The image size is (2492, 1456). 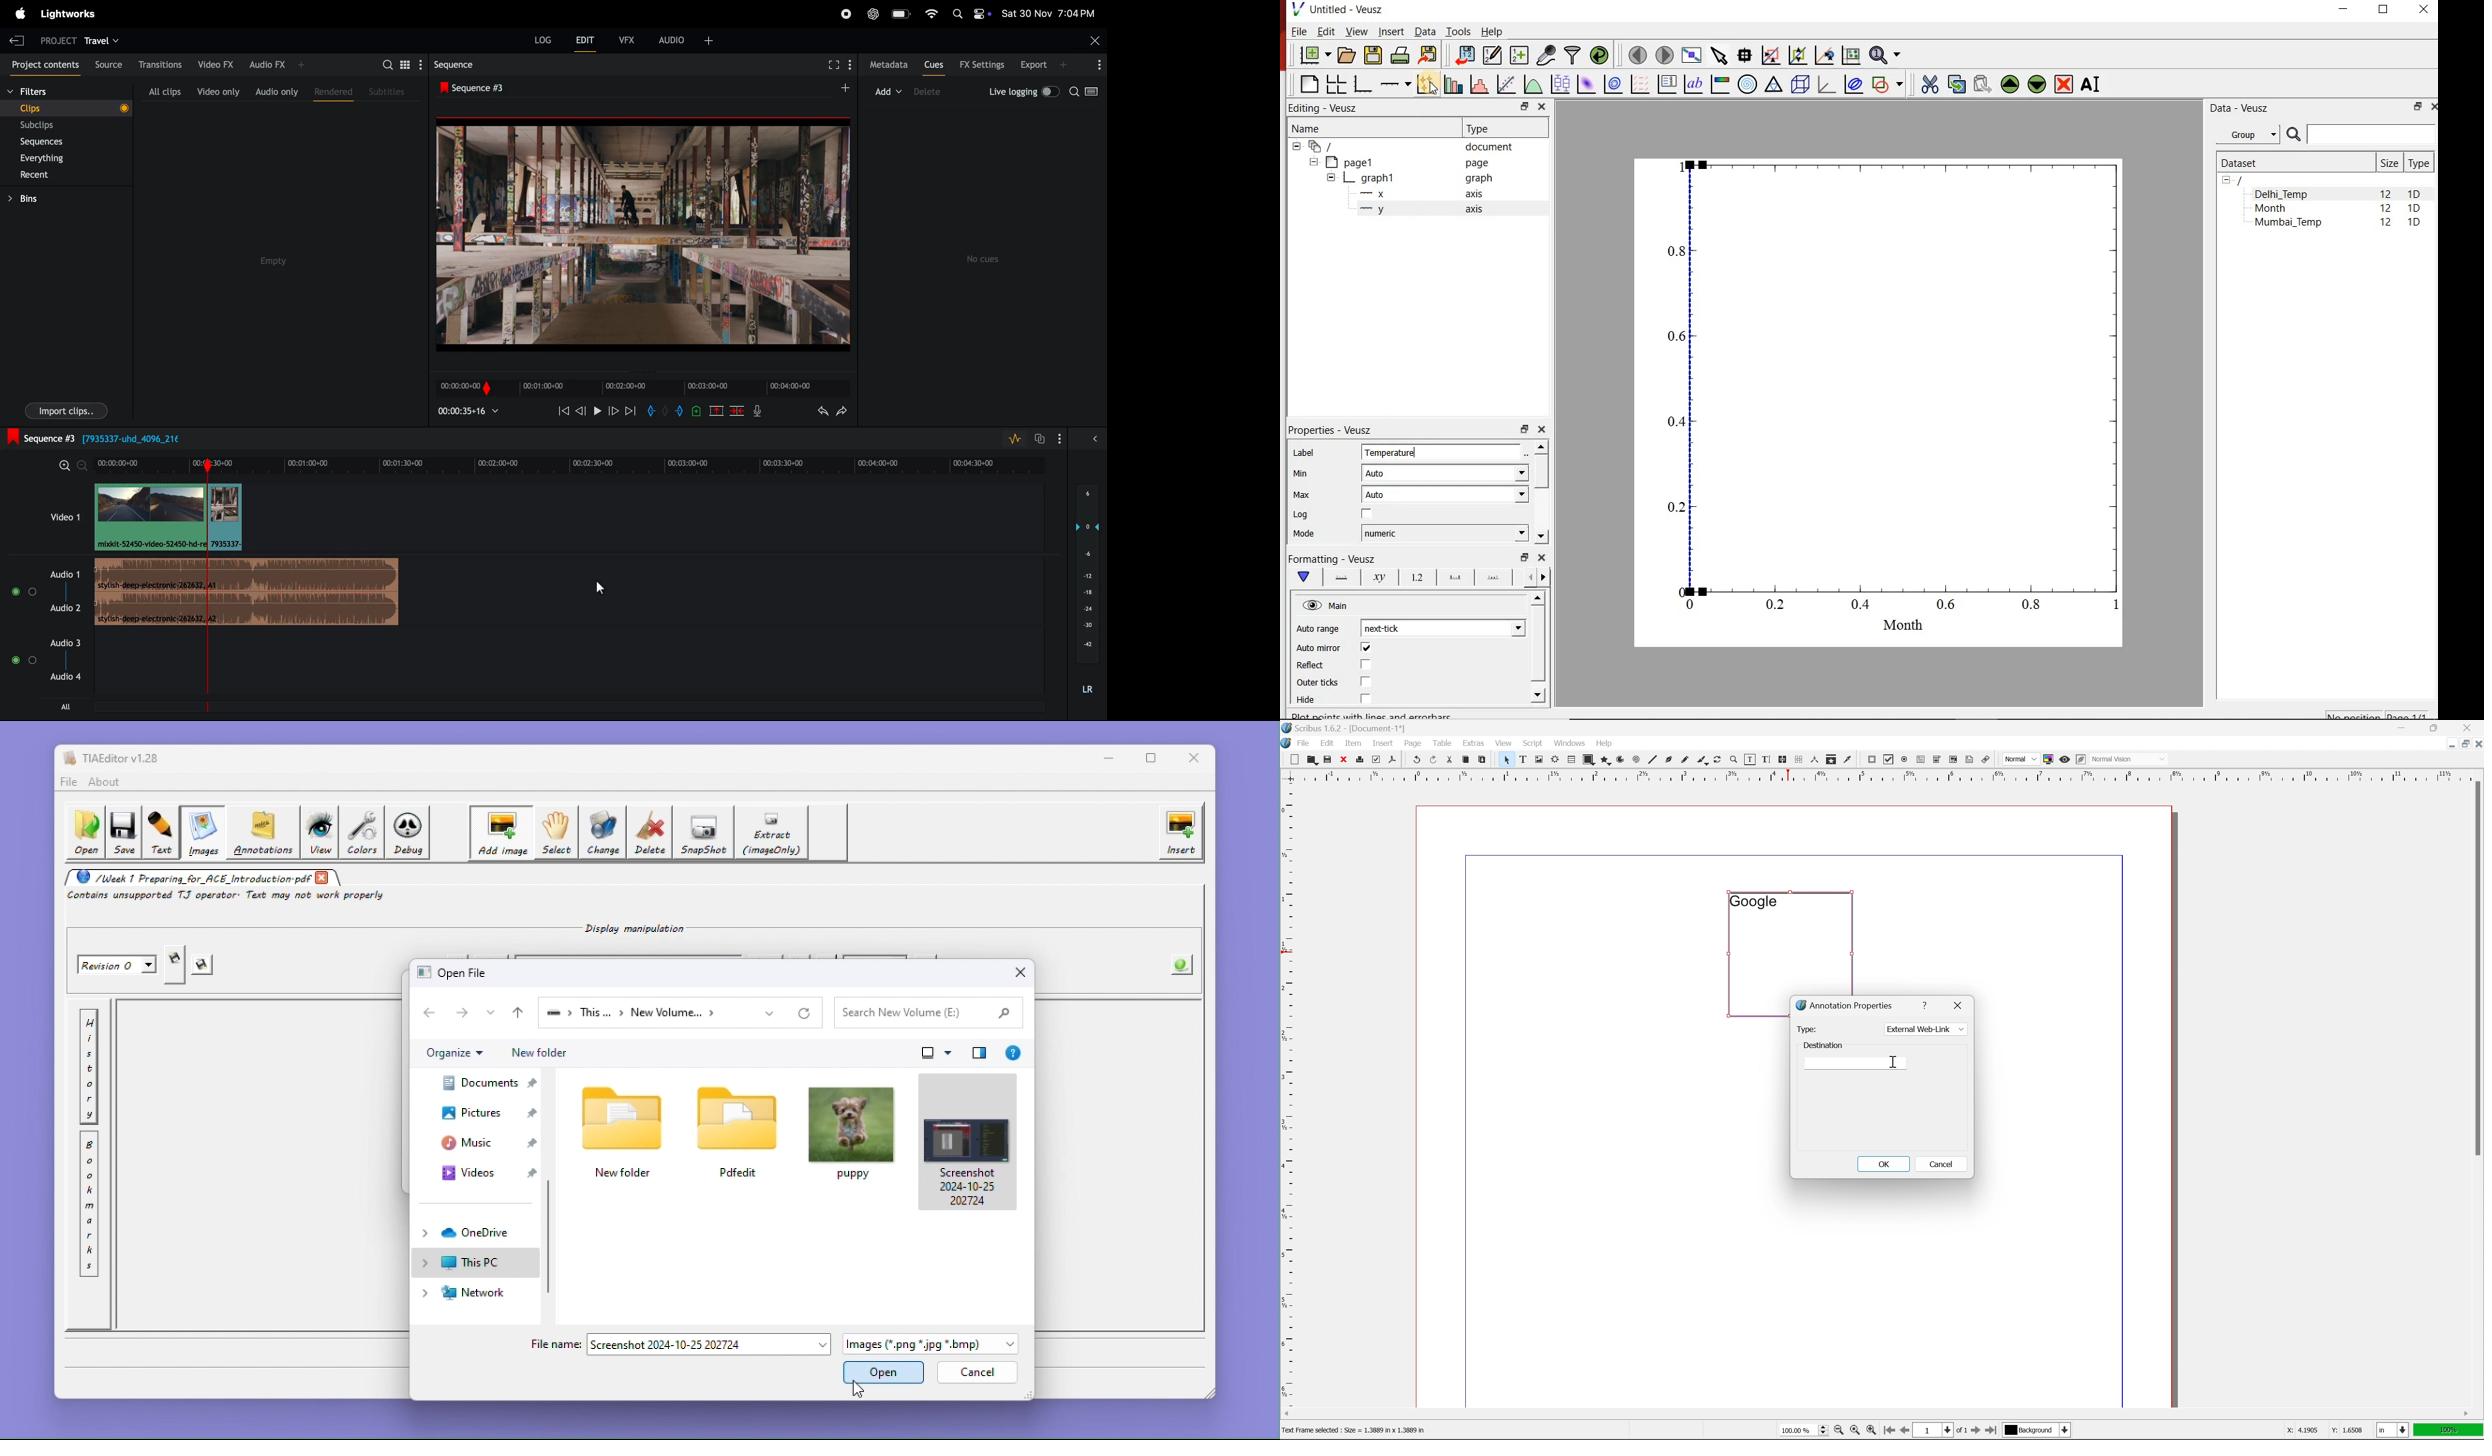 I want to click on cut, so click(x=1449, y=760).